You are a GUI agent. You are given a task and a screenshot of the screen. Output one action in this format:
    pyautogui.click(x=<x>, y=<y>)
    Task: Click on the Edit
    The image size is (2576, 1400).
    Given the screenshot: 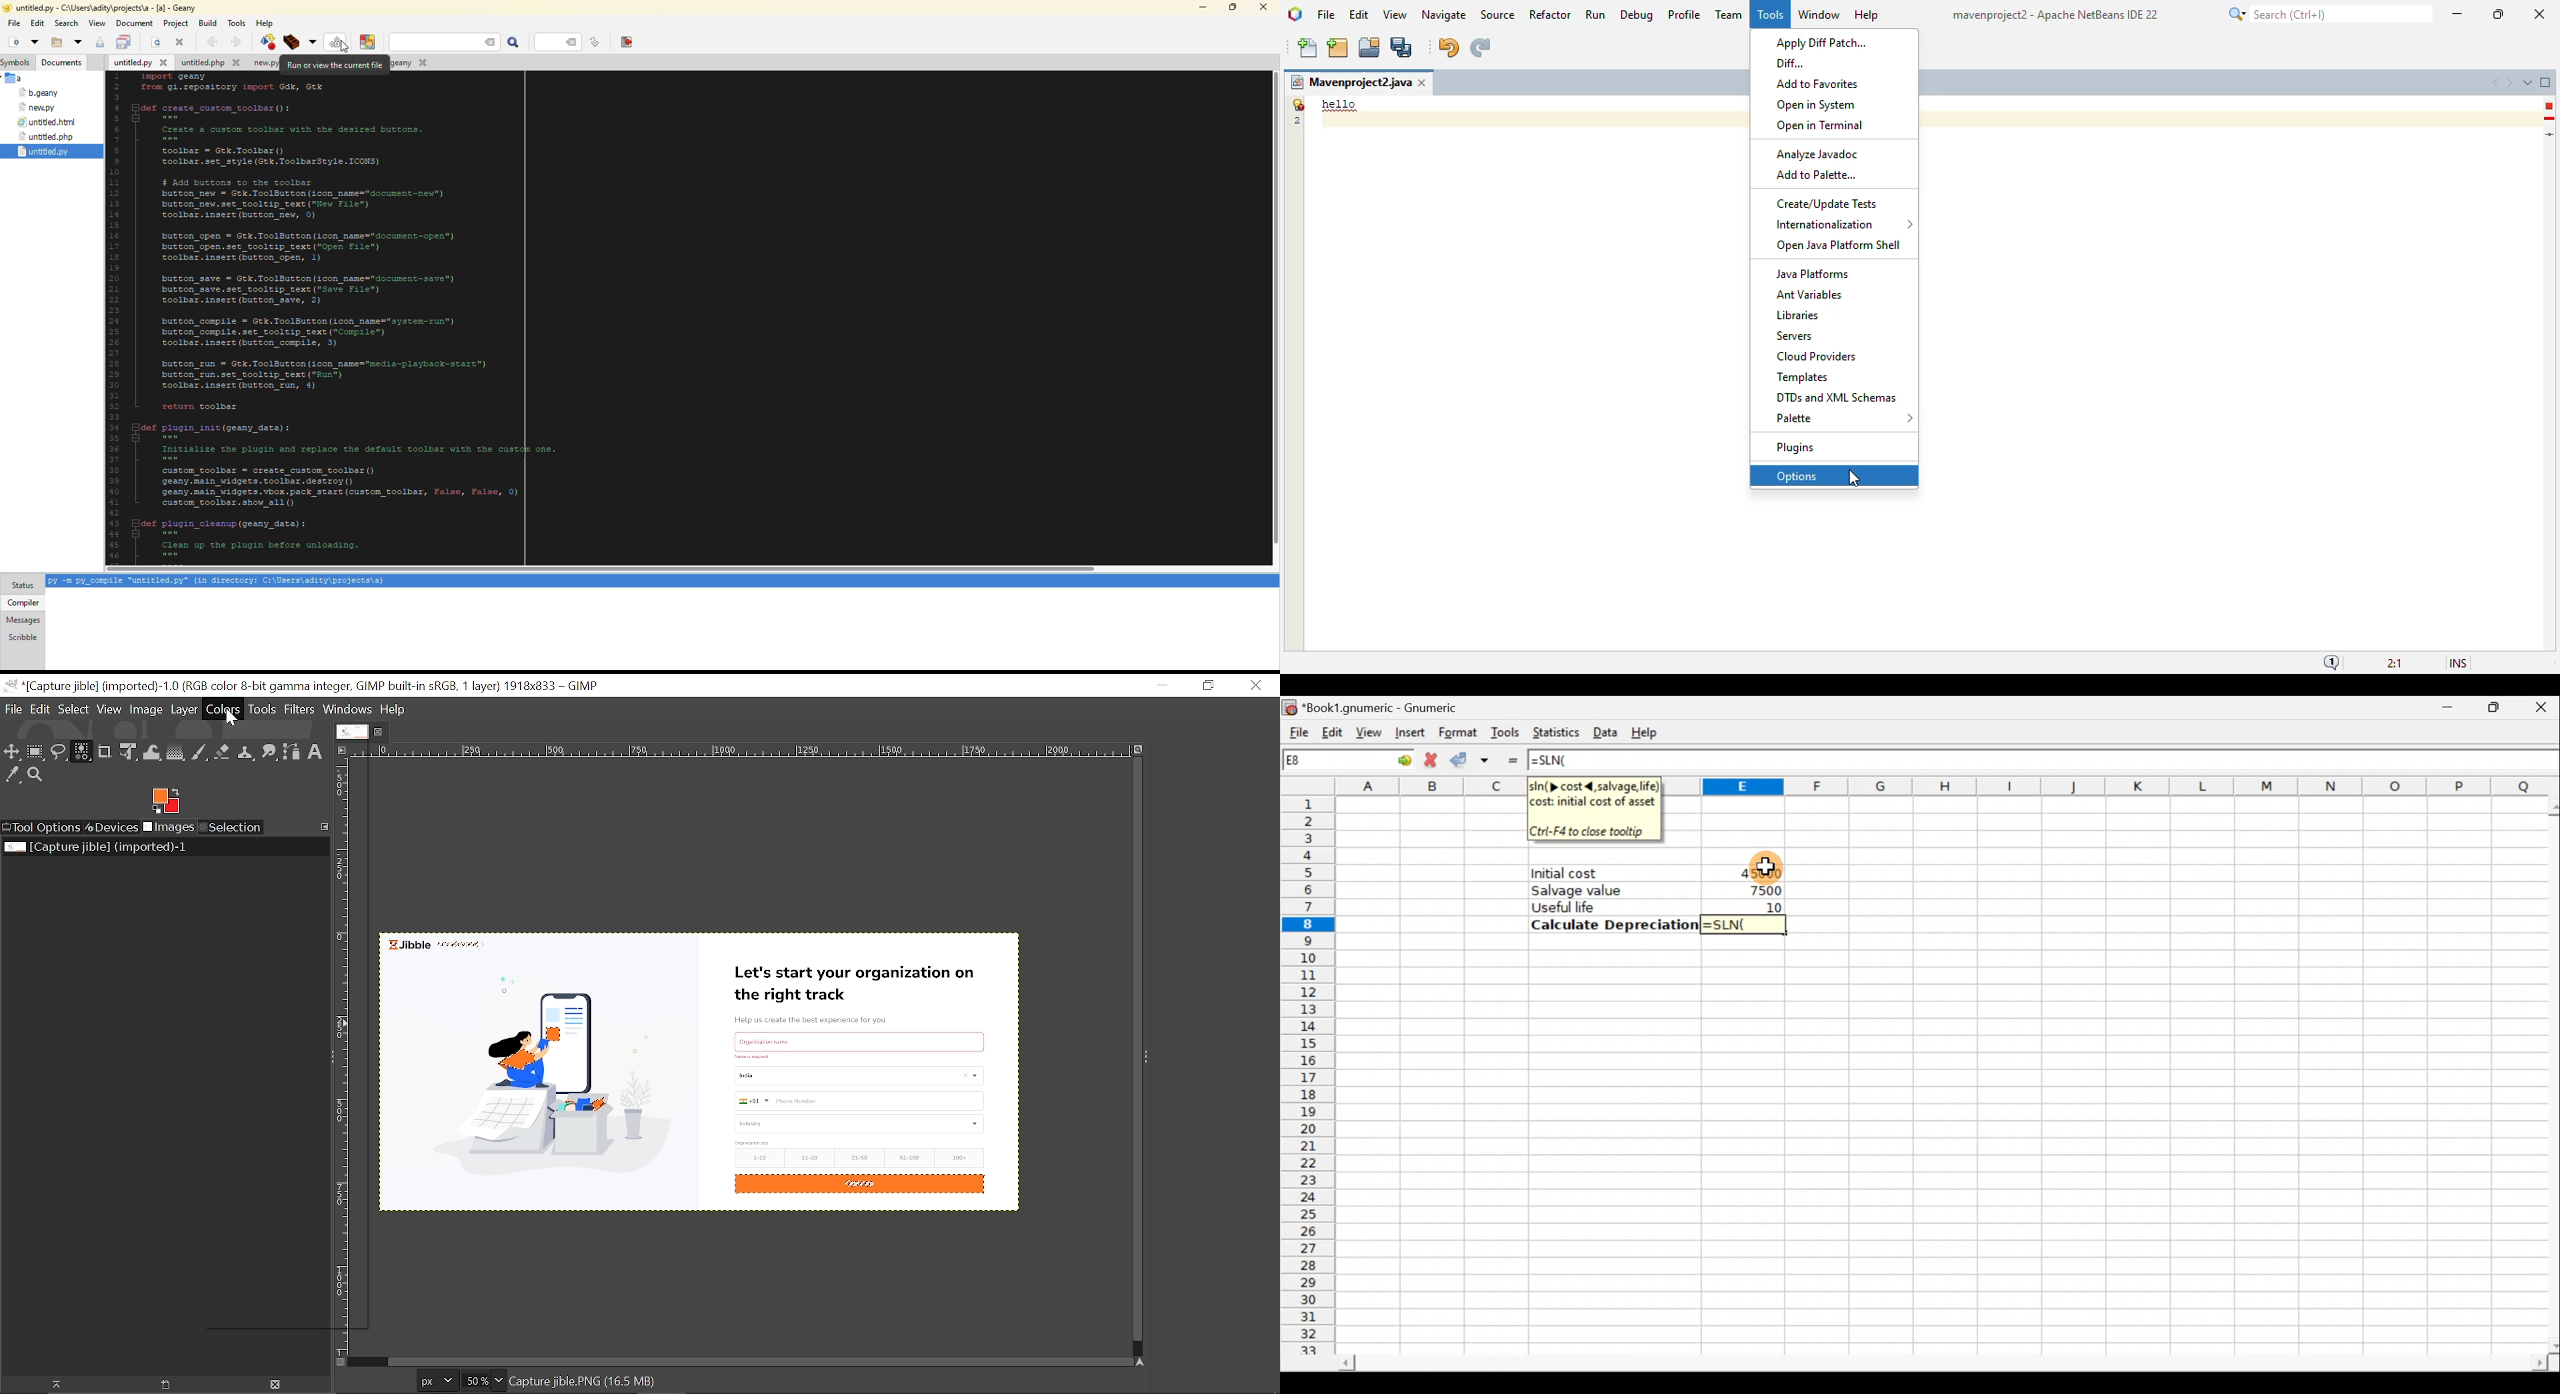 What is the action you would take?
    pyautogui.click(x=41, y=708)
    